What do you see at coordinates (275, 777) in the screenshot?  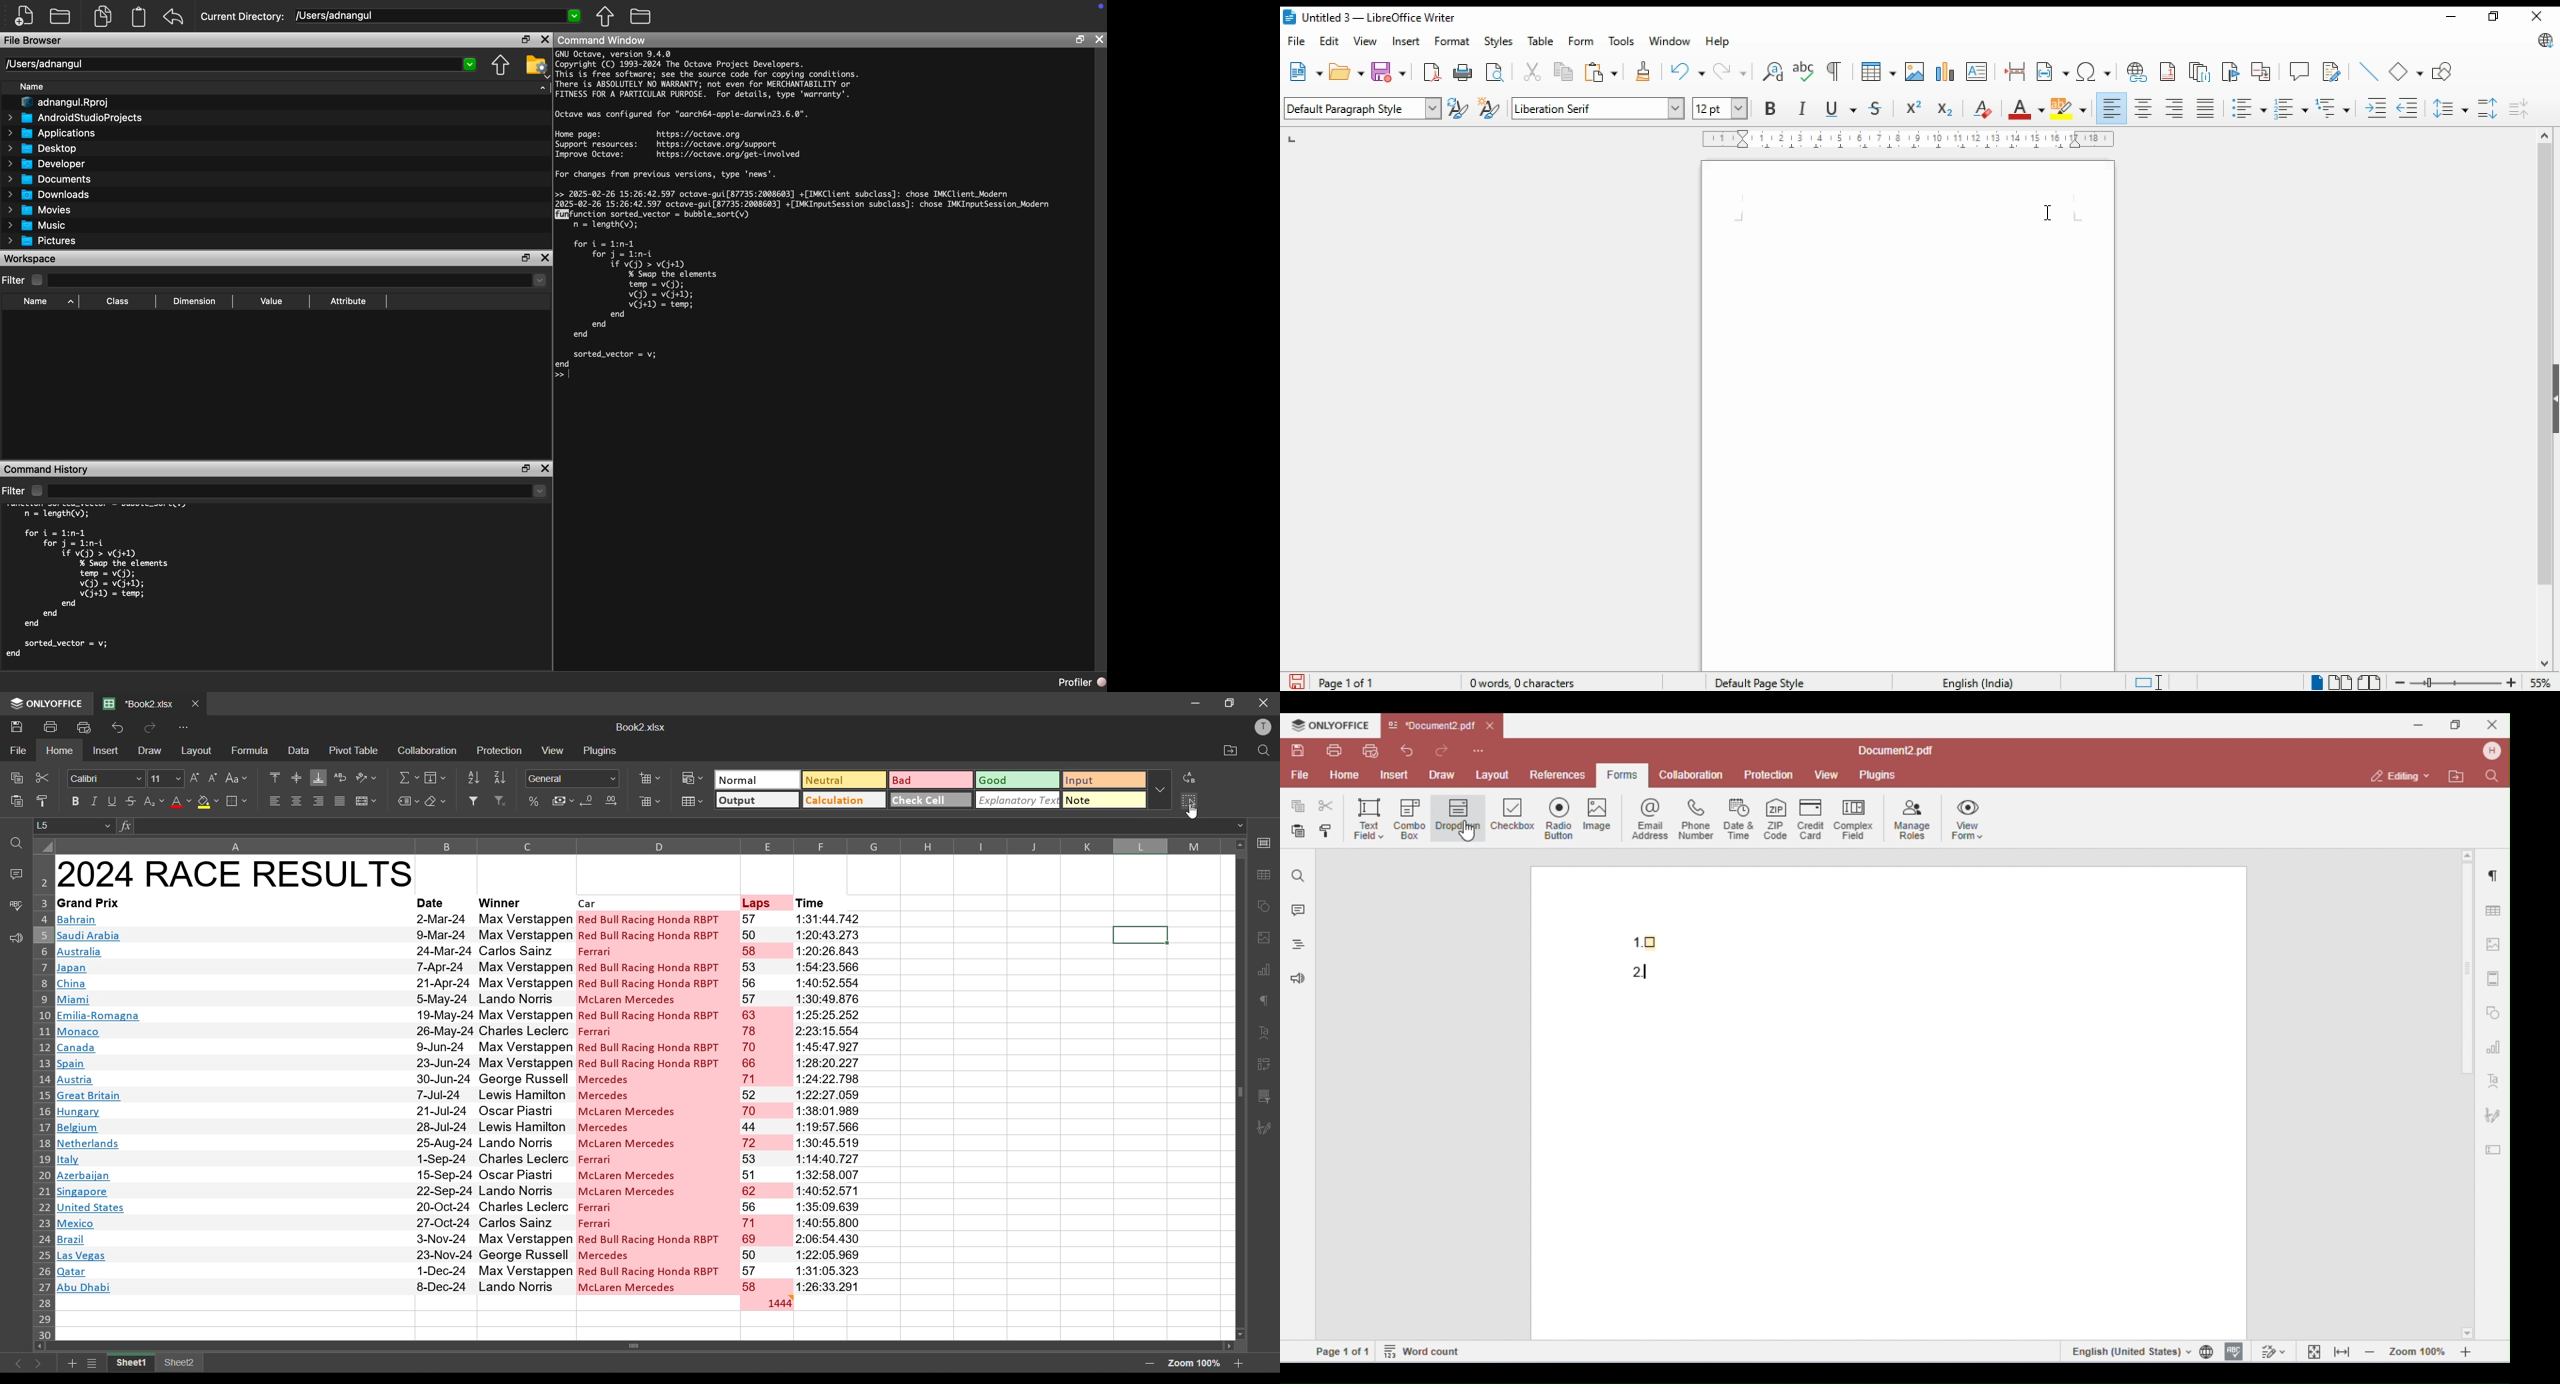 I see `align top` at bounding box center [275, 777].